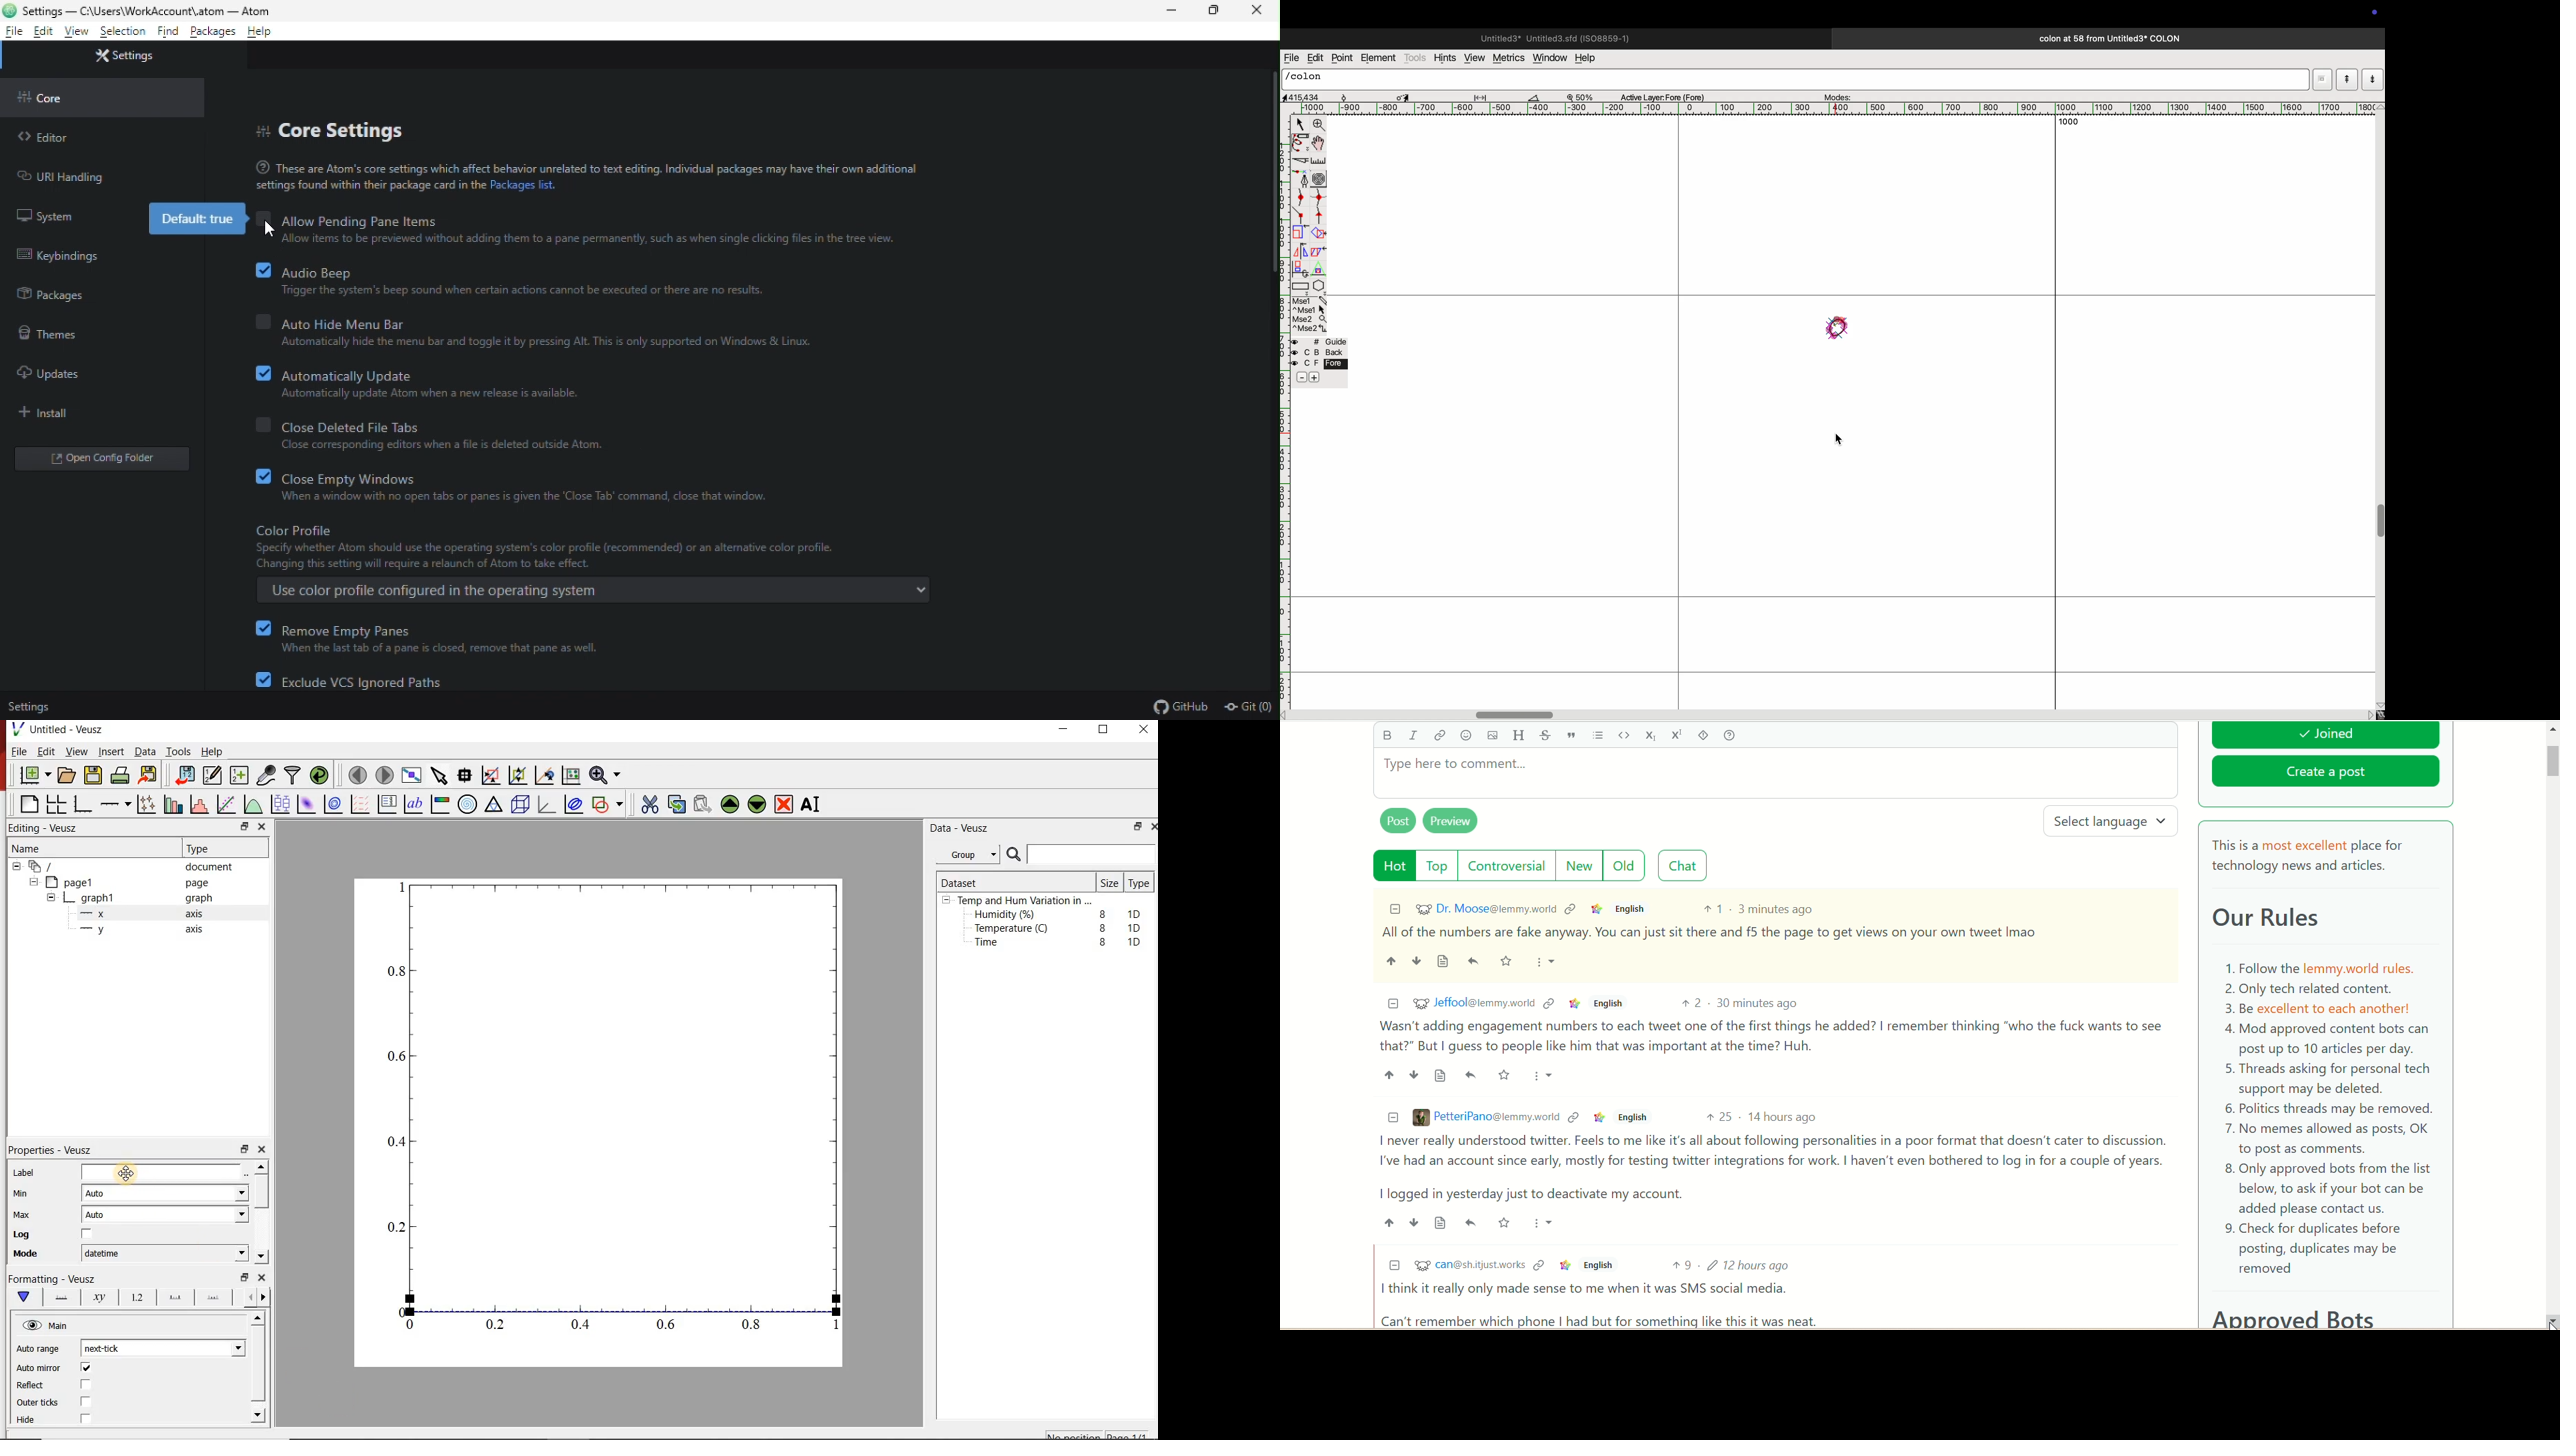 This screenshot has height=1456, width=2576. What do you see at coordinates (549, 806) in the screenshot?
I see `3d graph` at bounding box center [549, 806].